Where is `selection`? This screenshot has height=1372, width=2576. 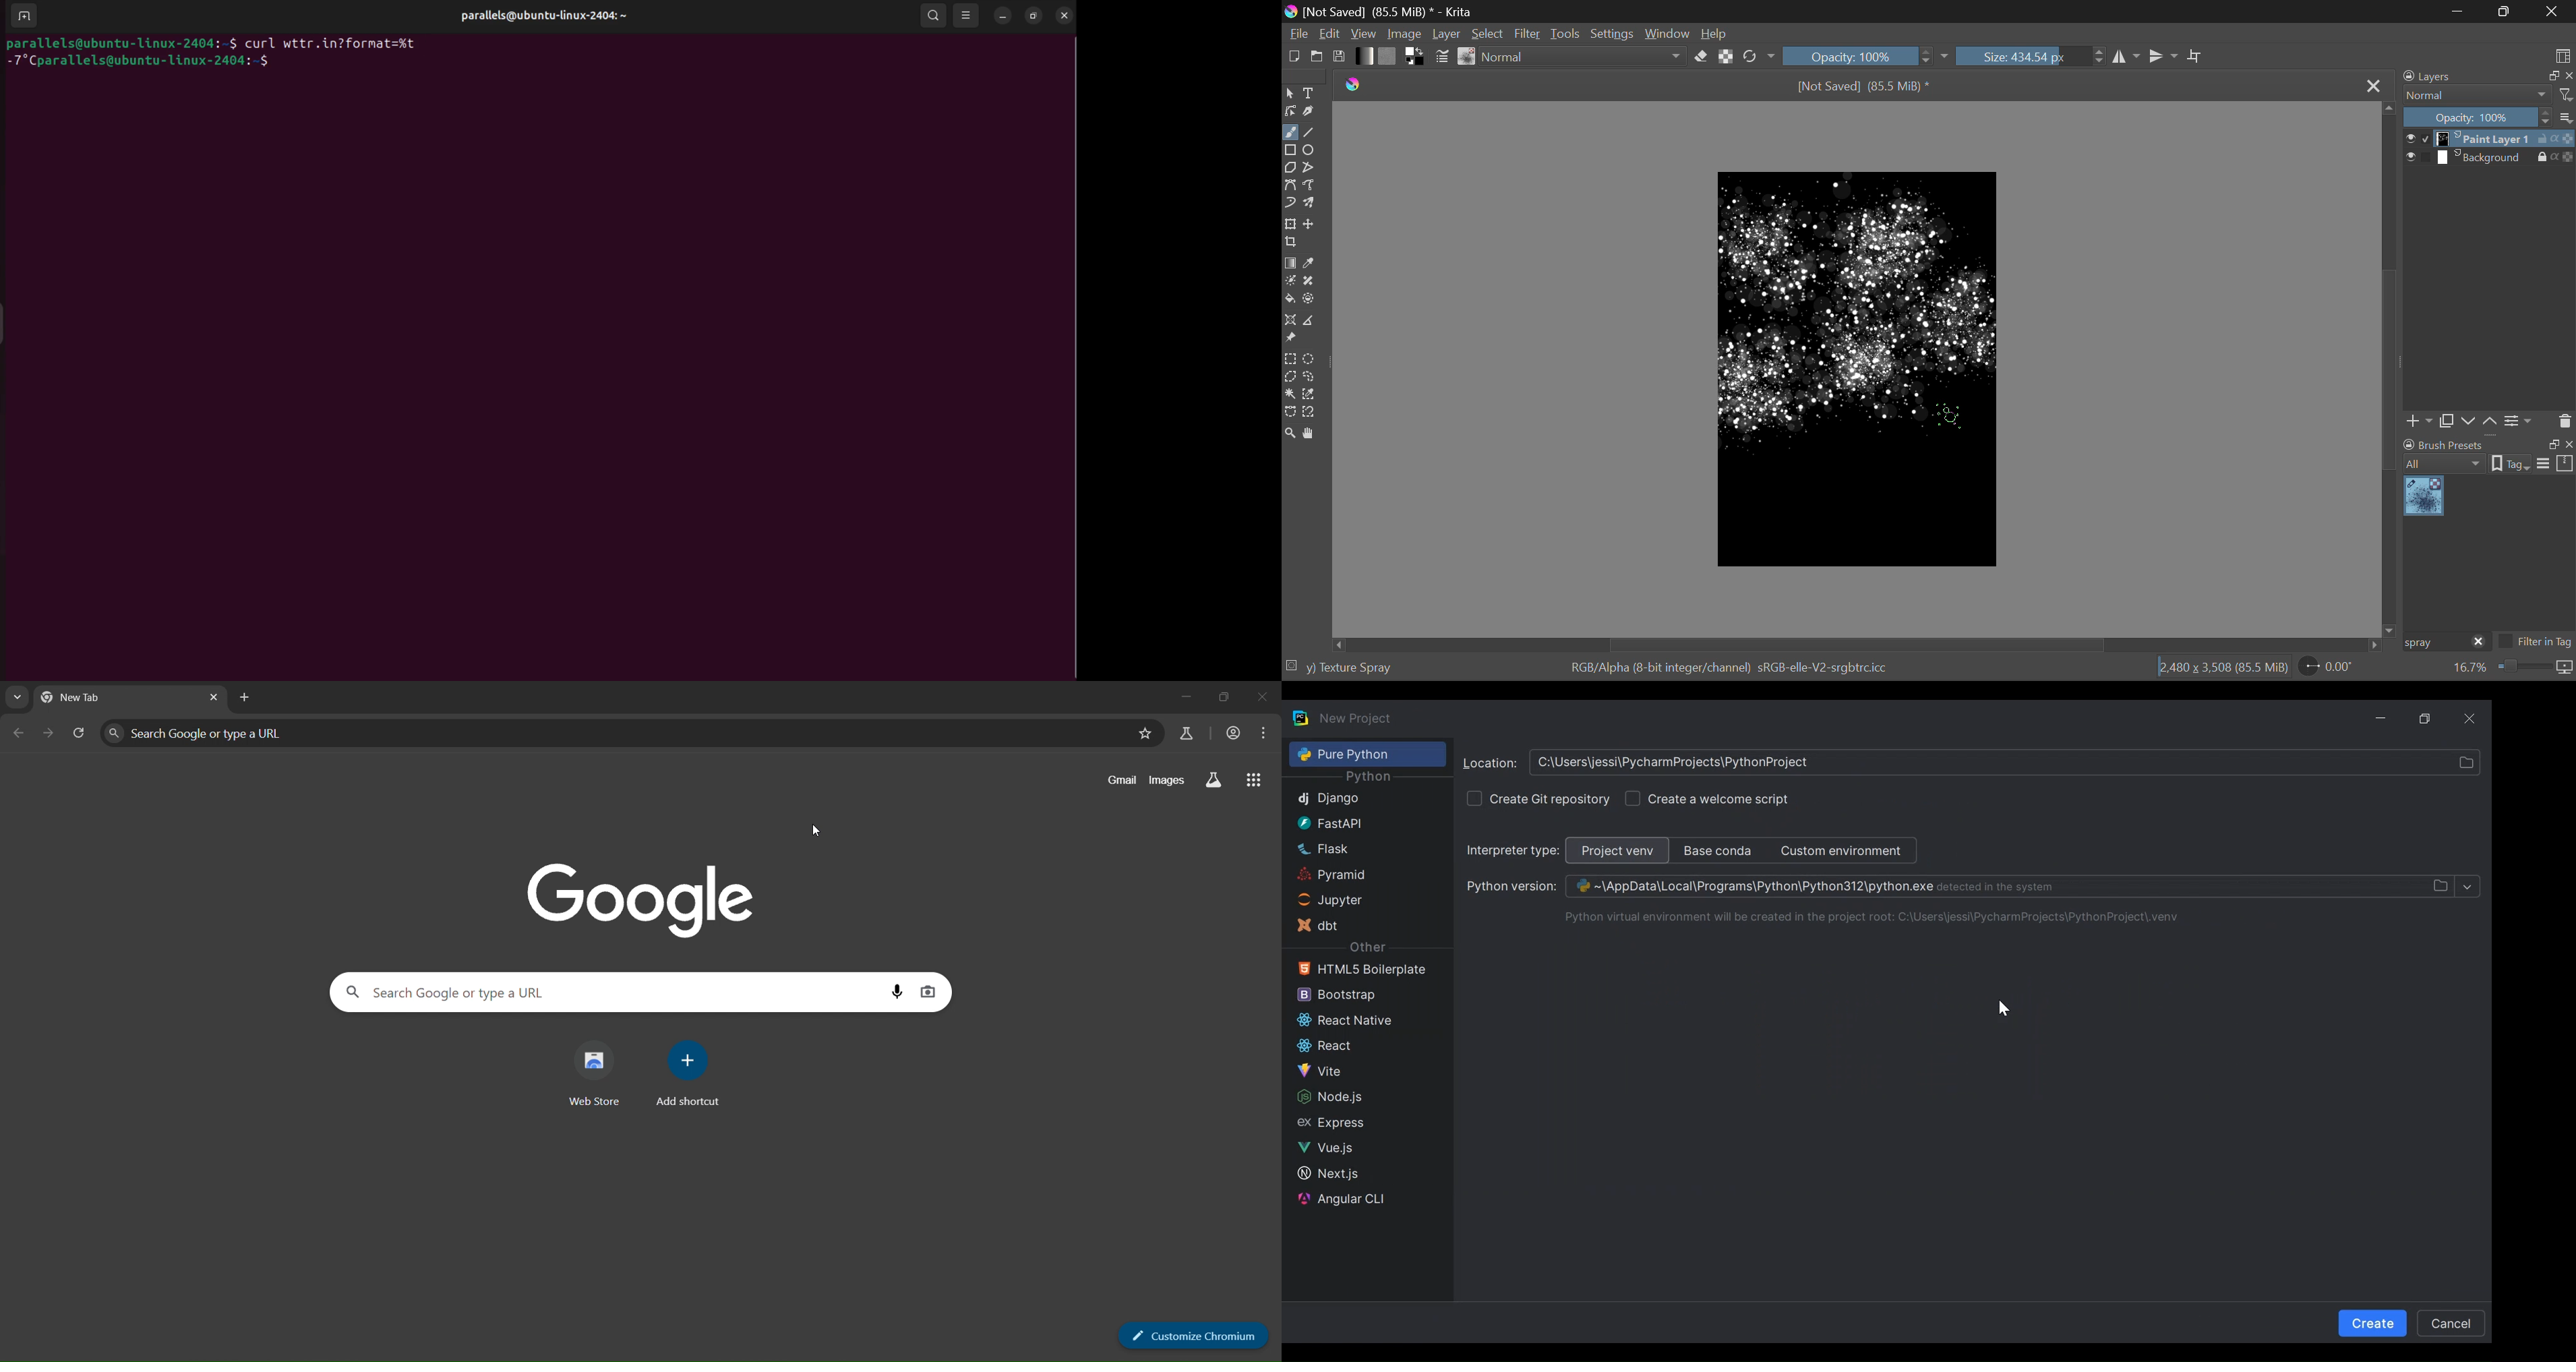 selection is located at coordinates (1291, 664).